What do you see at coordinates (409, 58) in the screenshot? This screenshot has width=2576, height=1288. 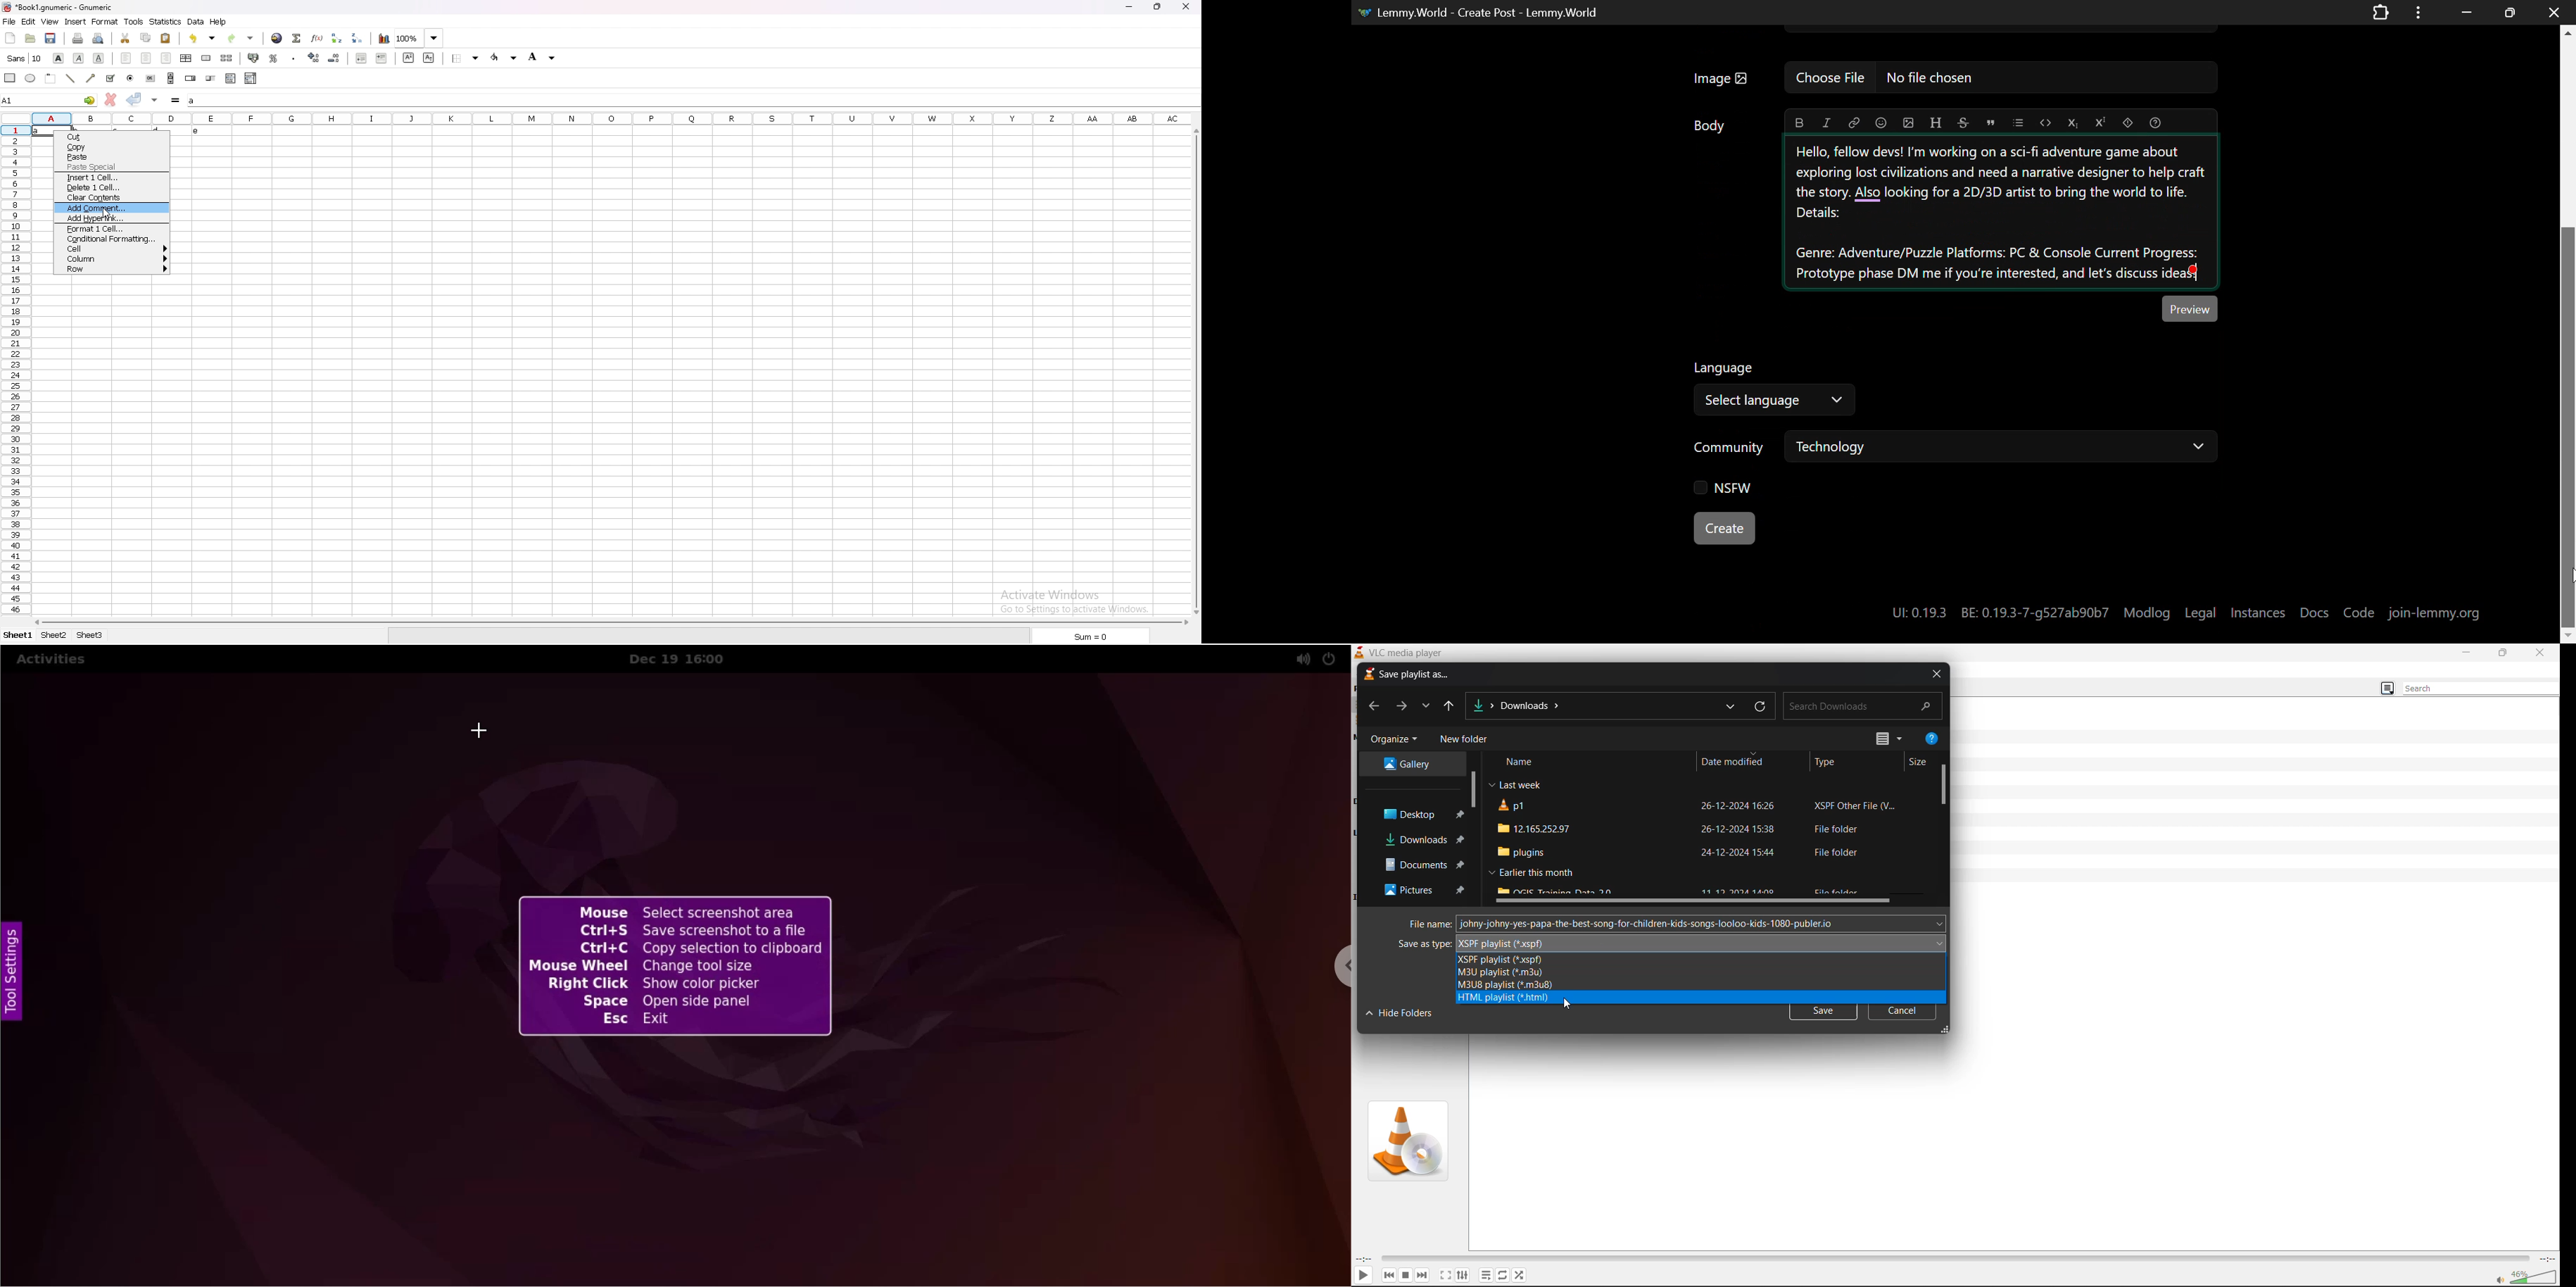 I see `superscript` at bounding box center [409, 58].